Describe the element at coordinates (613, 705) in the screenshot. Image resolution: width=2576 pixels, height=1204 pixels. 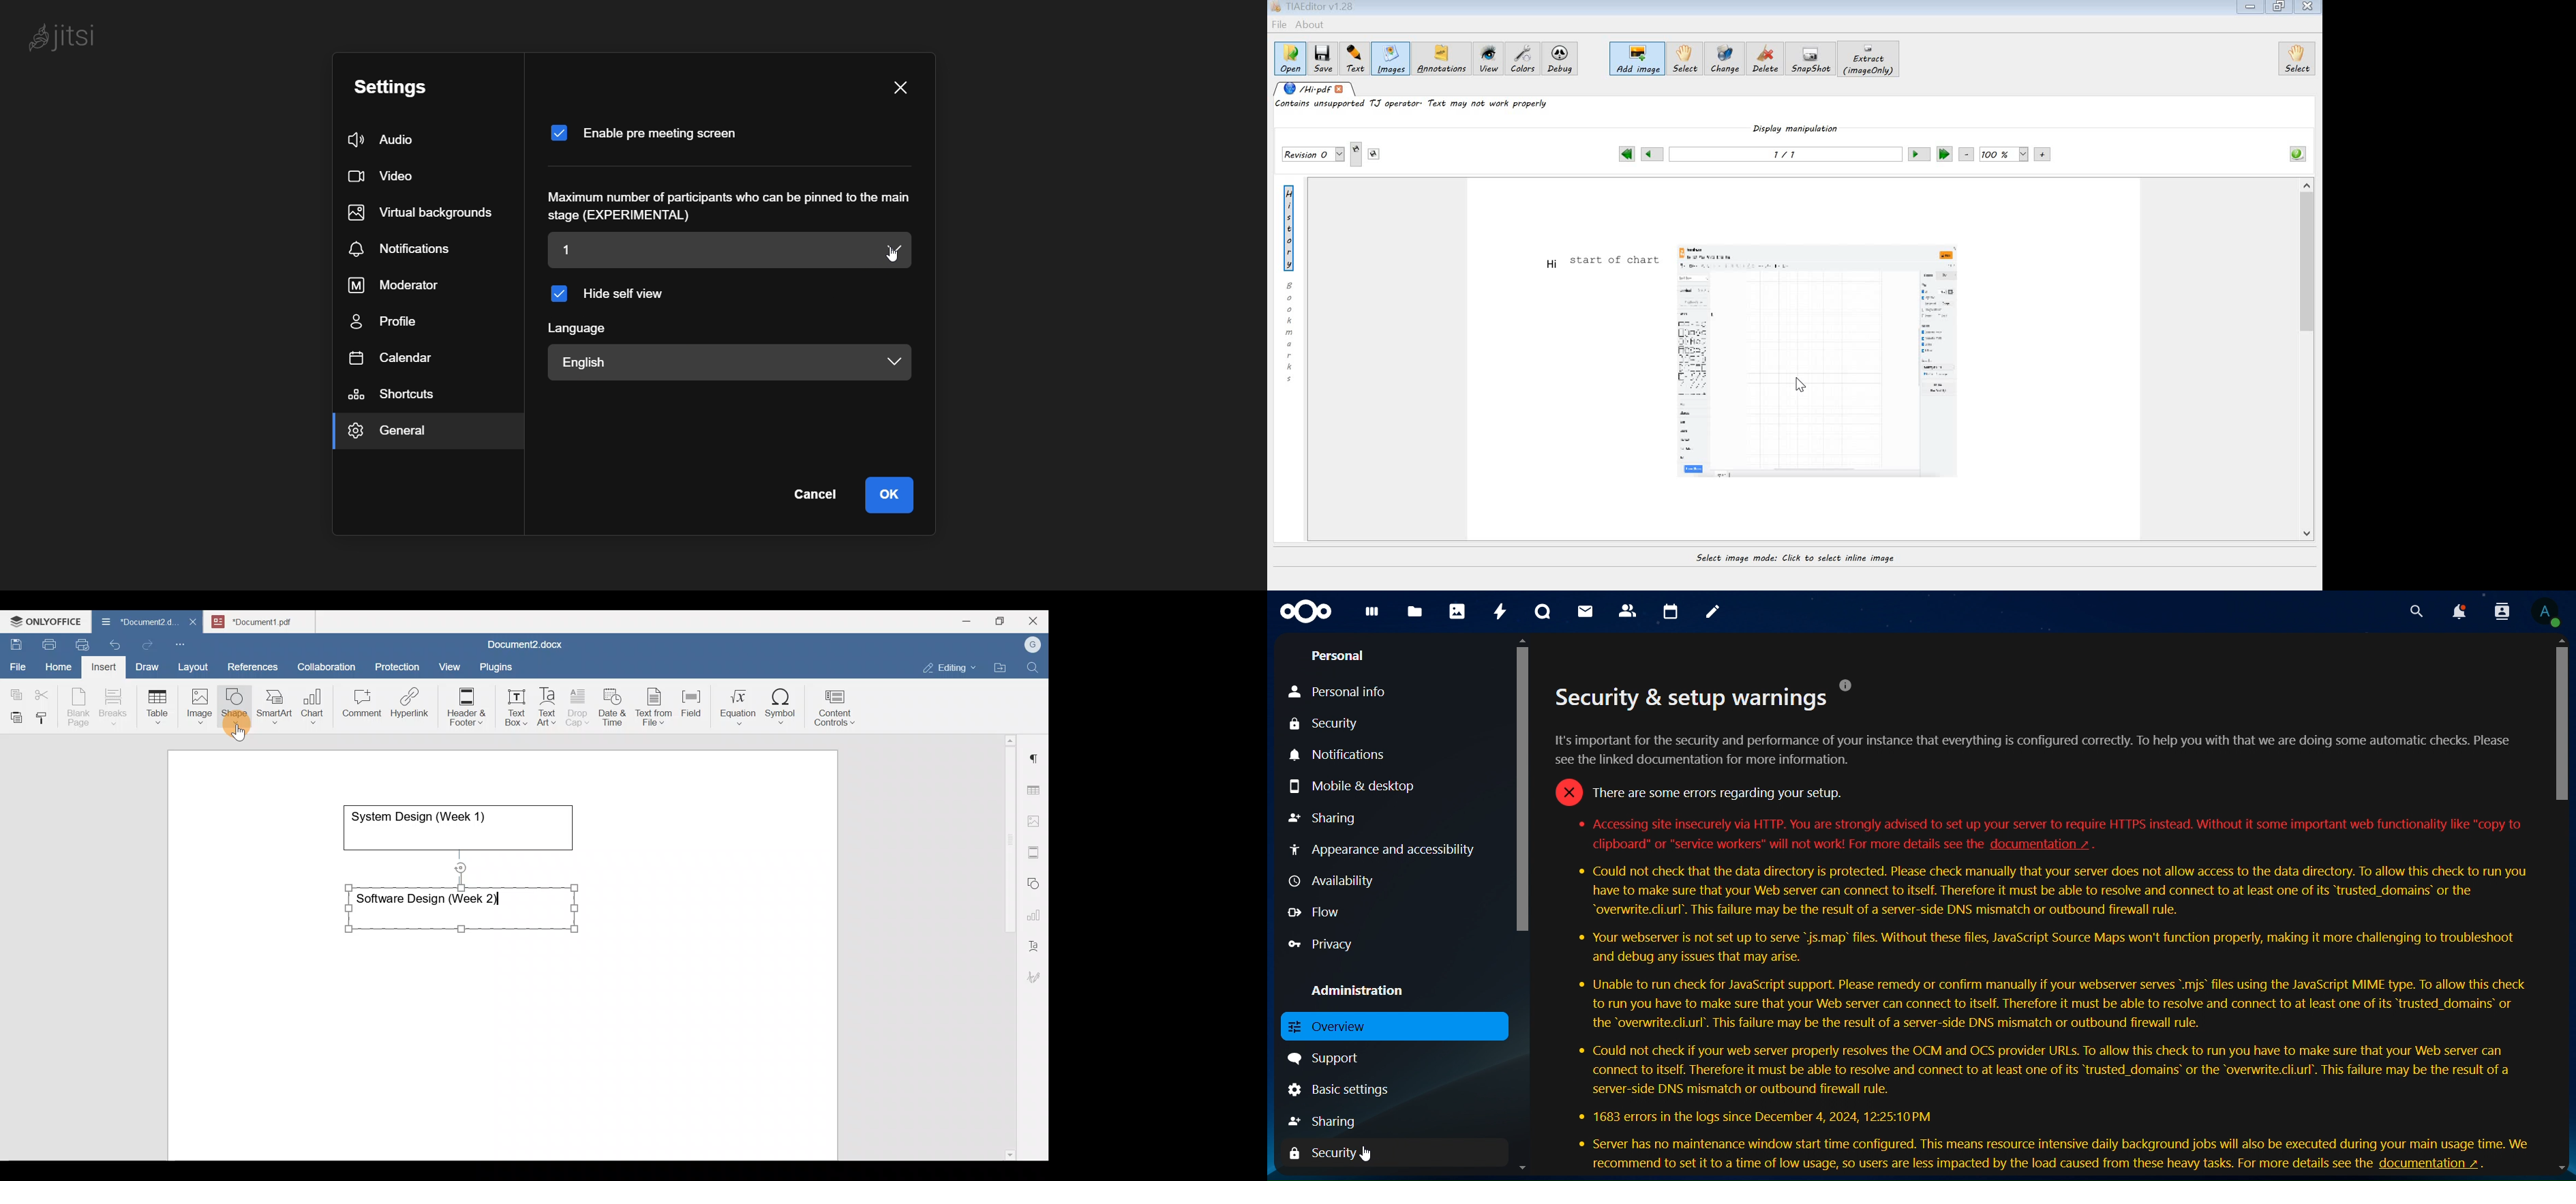
I see `Date & time` at that location.